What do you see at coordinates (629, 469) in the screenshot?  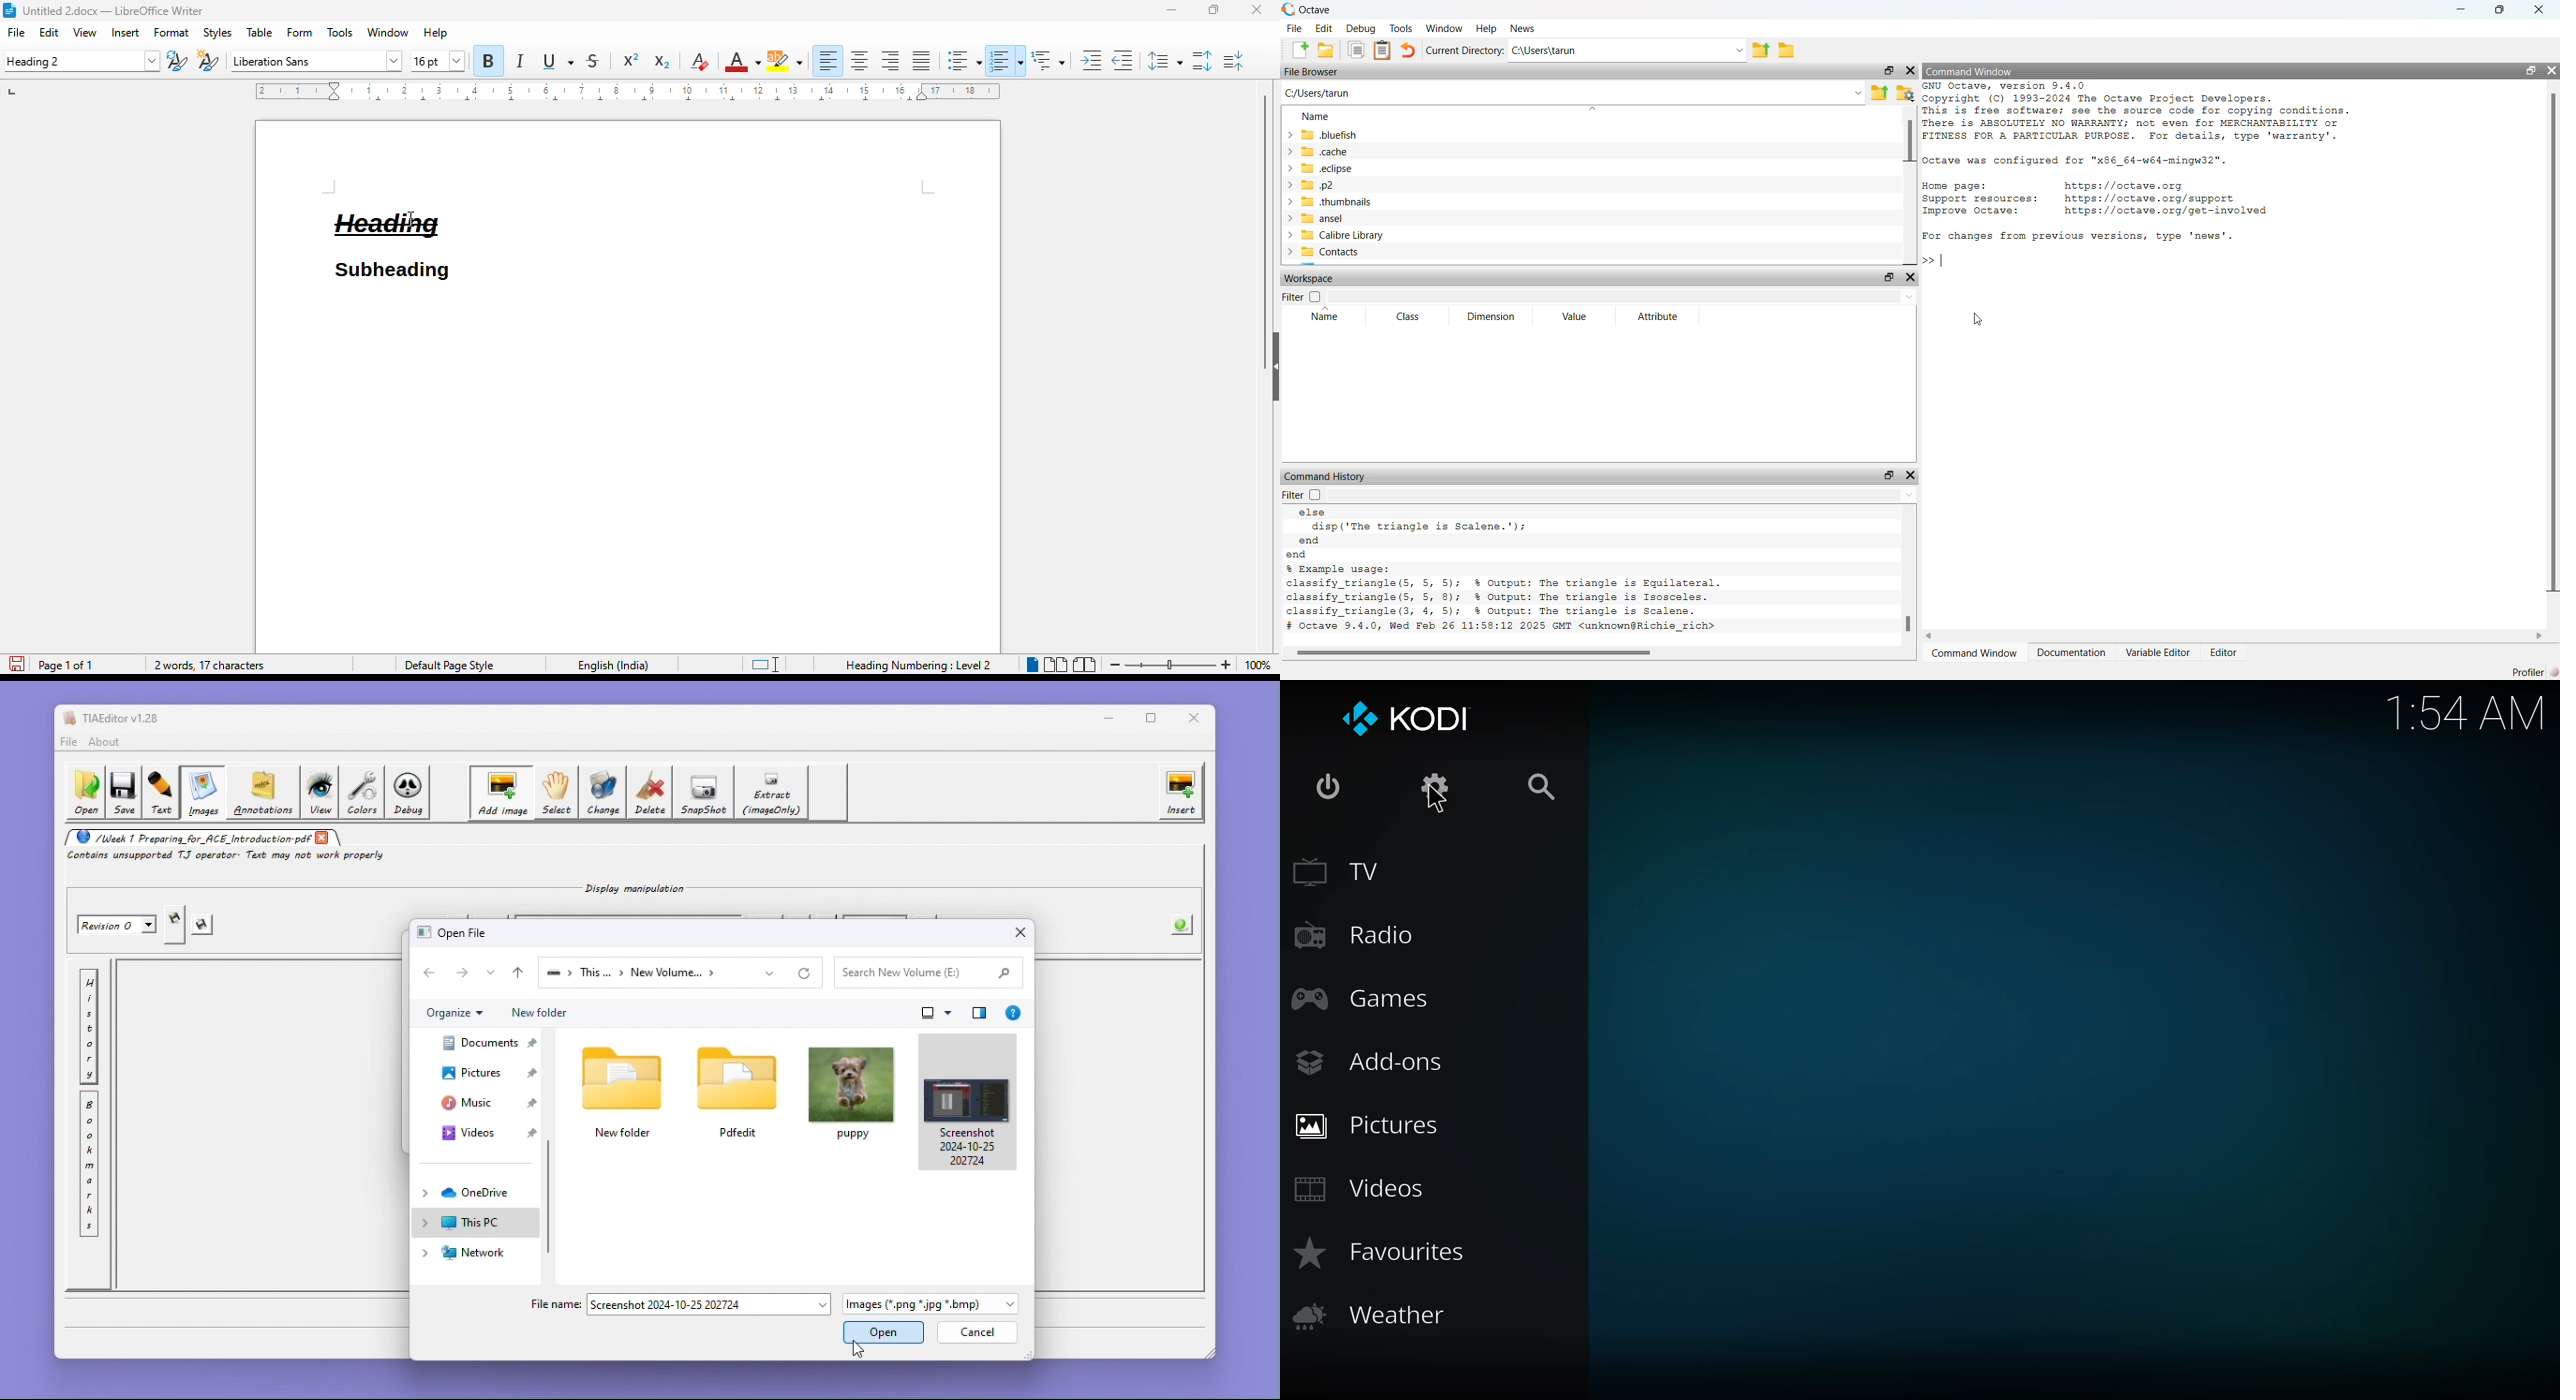 I see `Document` at bounding box center [629, 469].